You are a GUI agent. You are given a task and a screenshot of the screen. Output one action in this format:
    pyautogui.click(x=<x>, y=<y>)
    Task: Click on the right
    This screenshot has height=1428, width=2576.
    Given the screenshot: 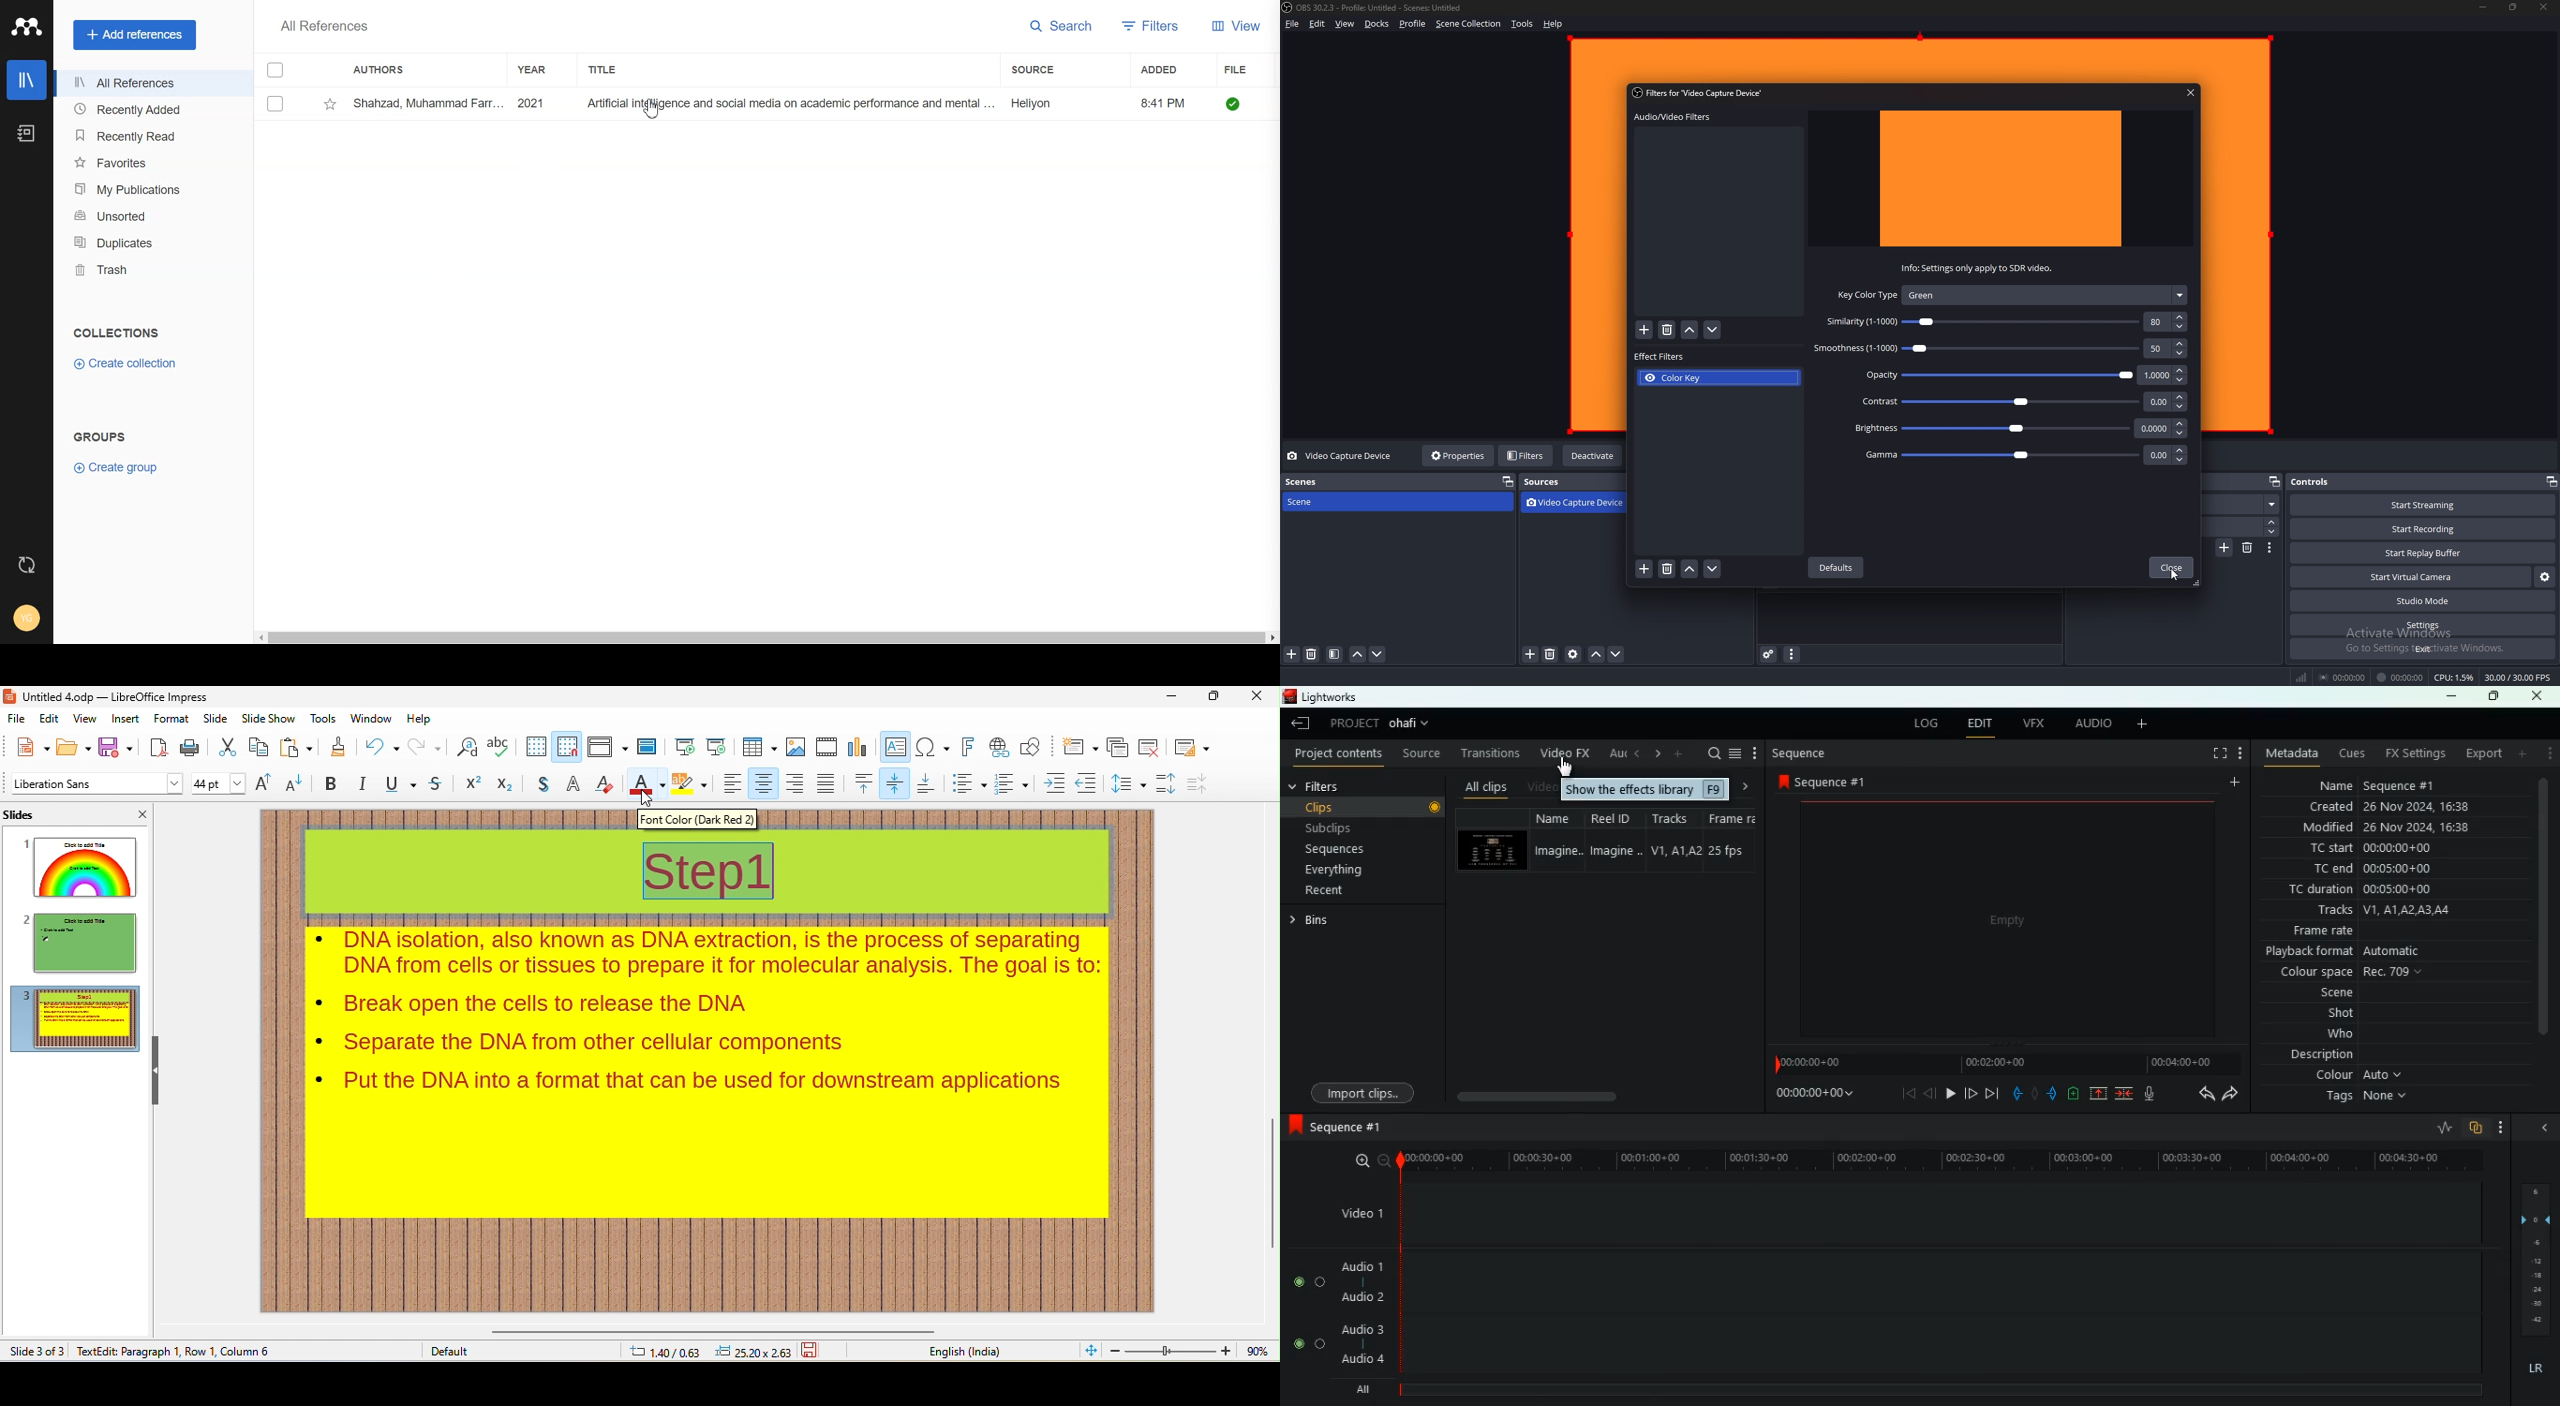 What is the action you would take?
    pyautogui.click(x=1746, y=787)
    